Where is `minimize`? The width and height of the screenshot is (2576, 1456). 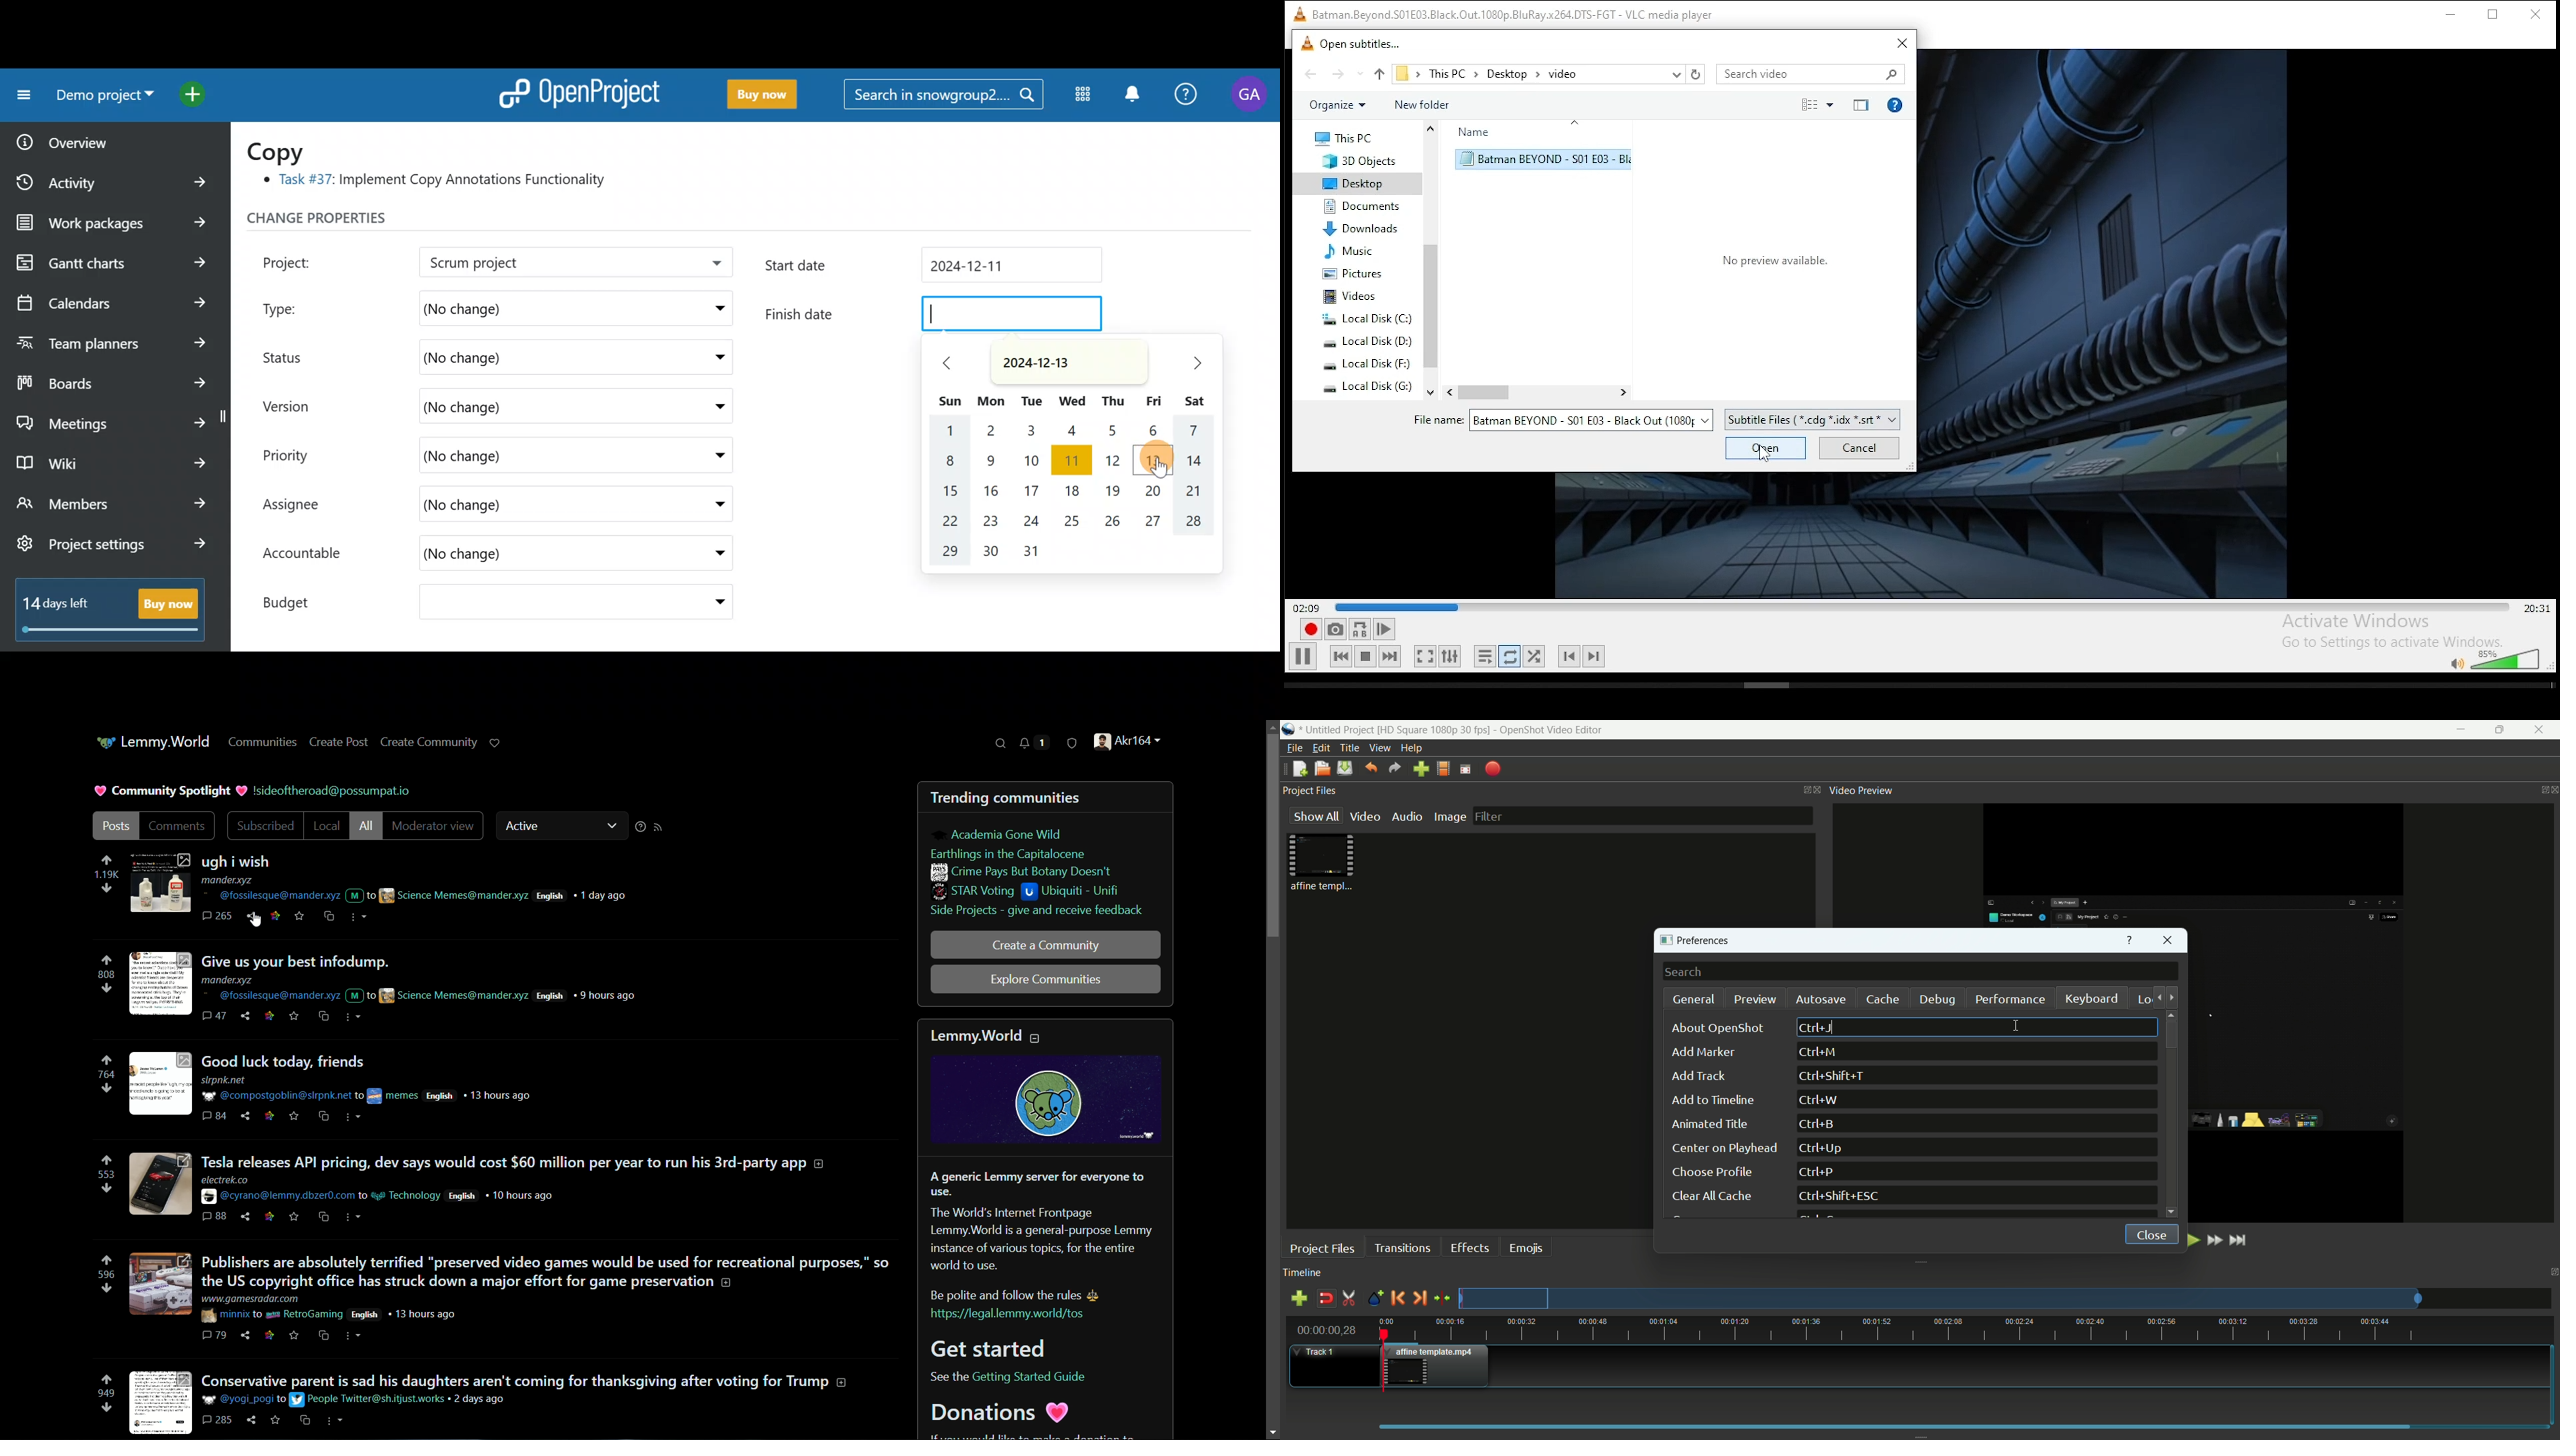 minimize is located at coordinates (2448, 16).